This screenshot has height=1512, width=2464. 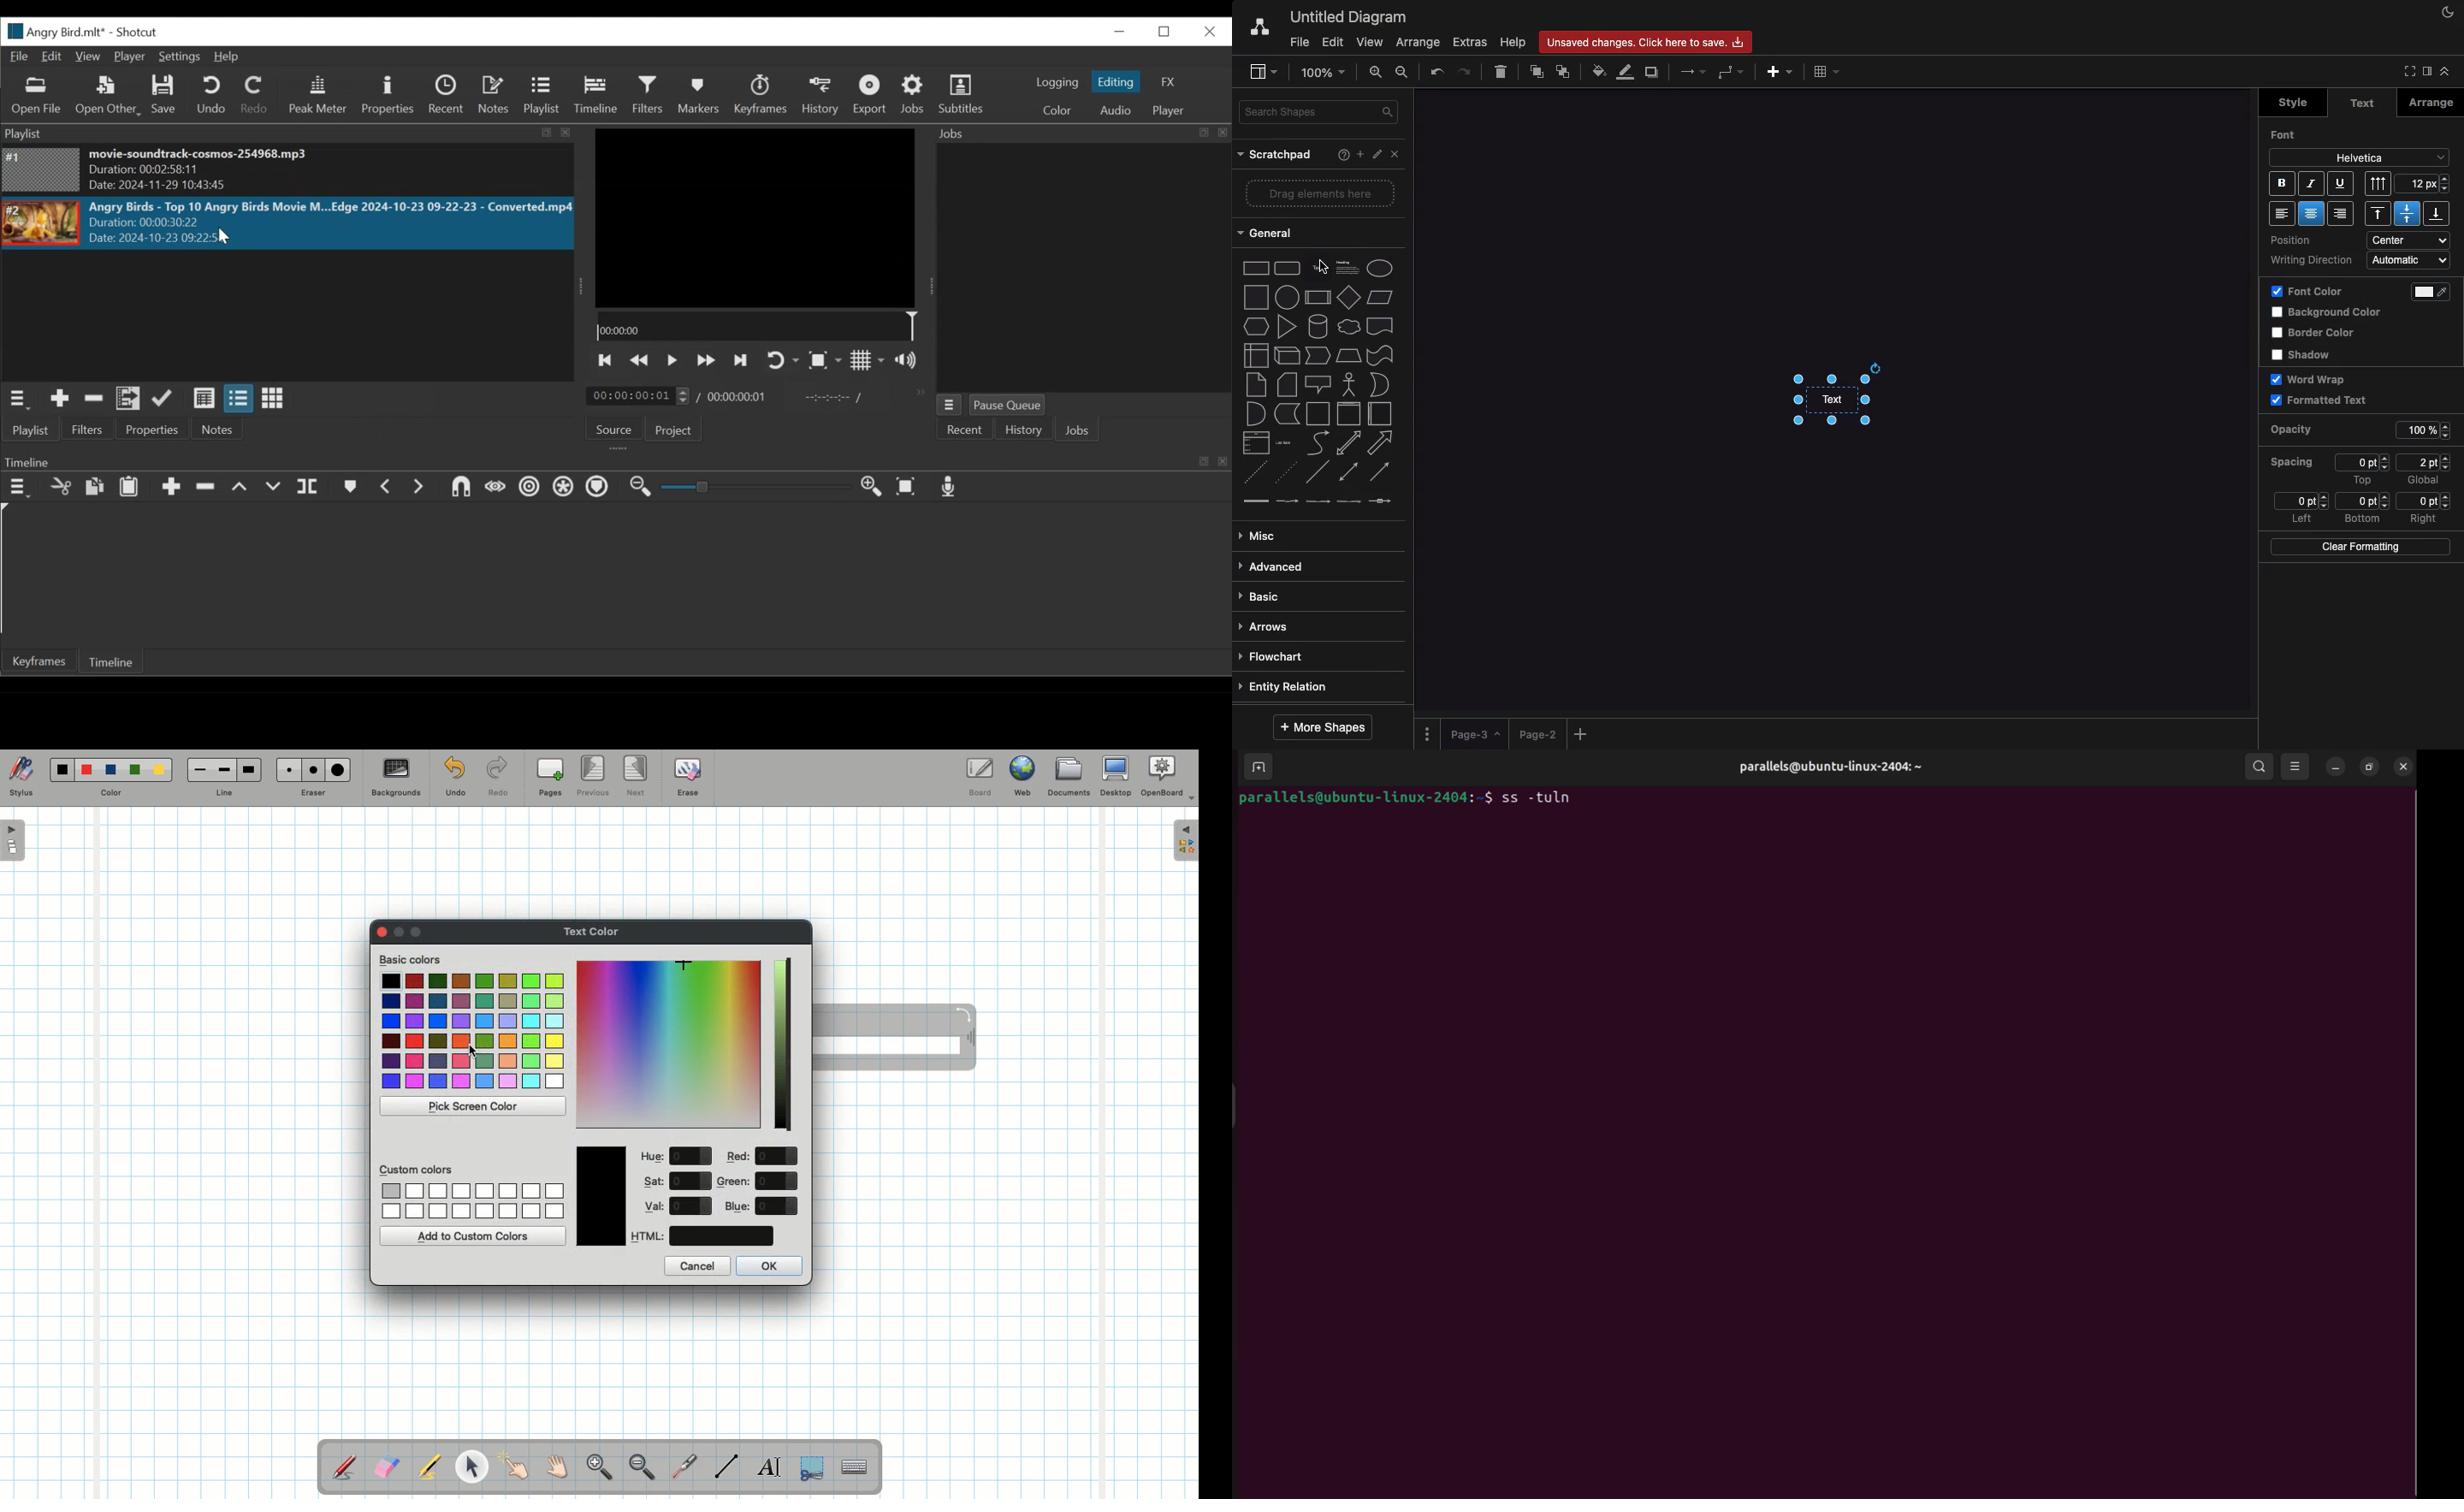 What do you see at coordinates (2363, 501) in the screenshot?
I see `0 pt` at bounding box center [2363, 501].